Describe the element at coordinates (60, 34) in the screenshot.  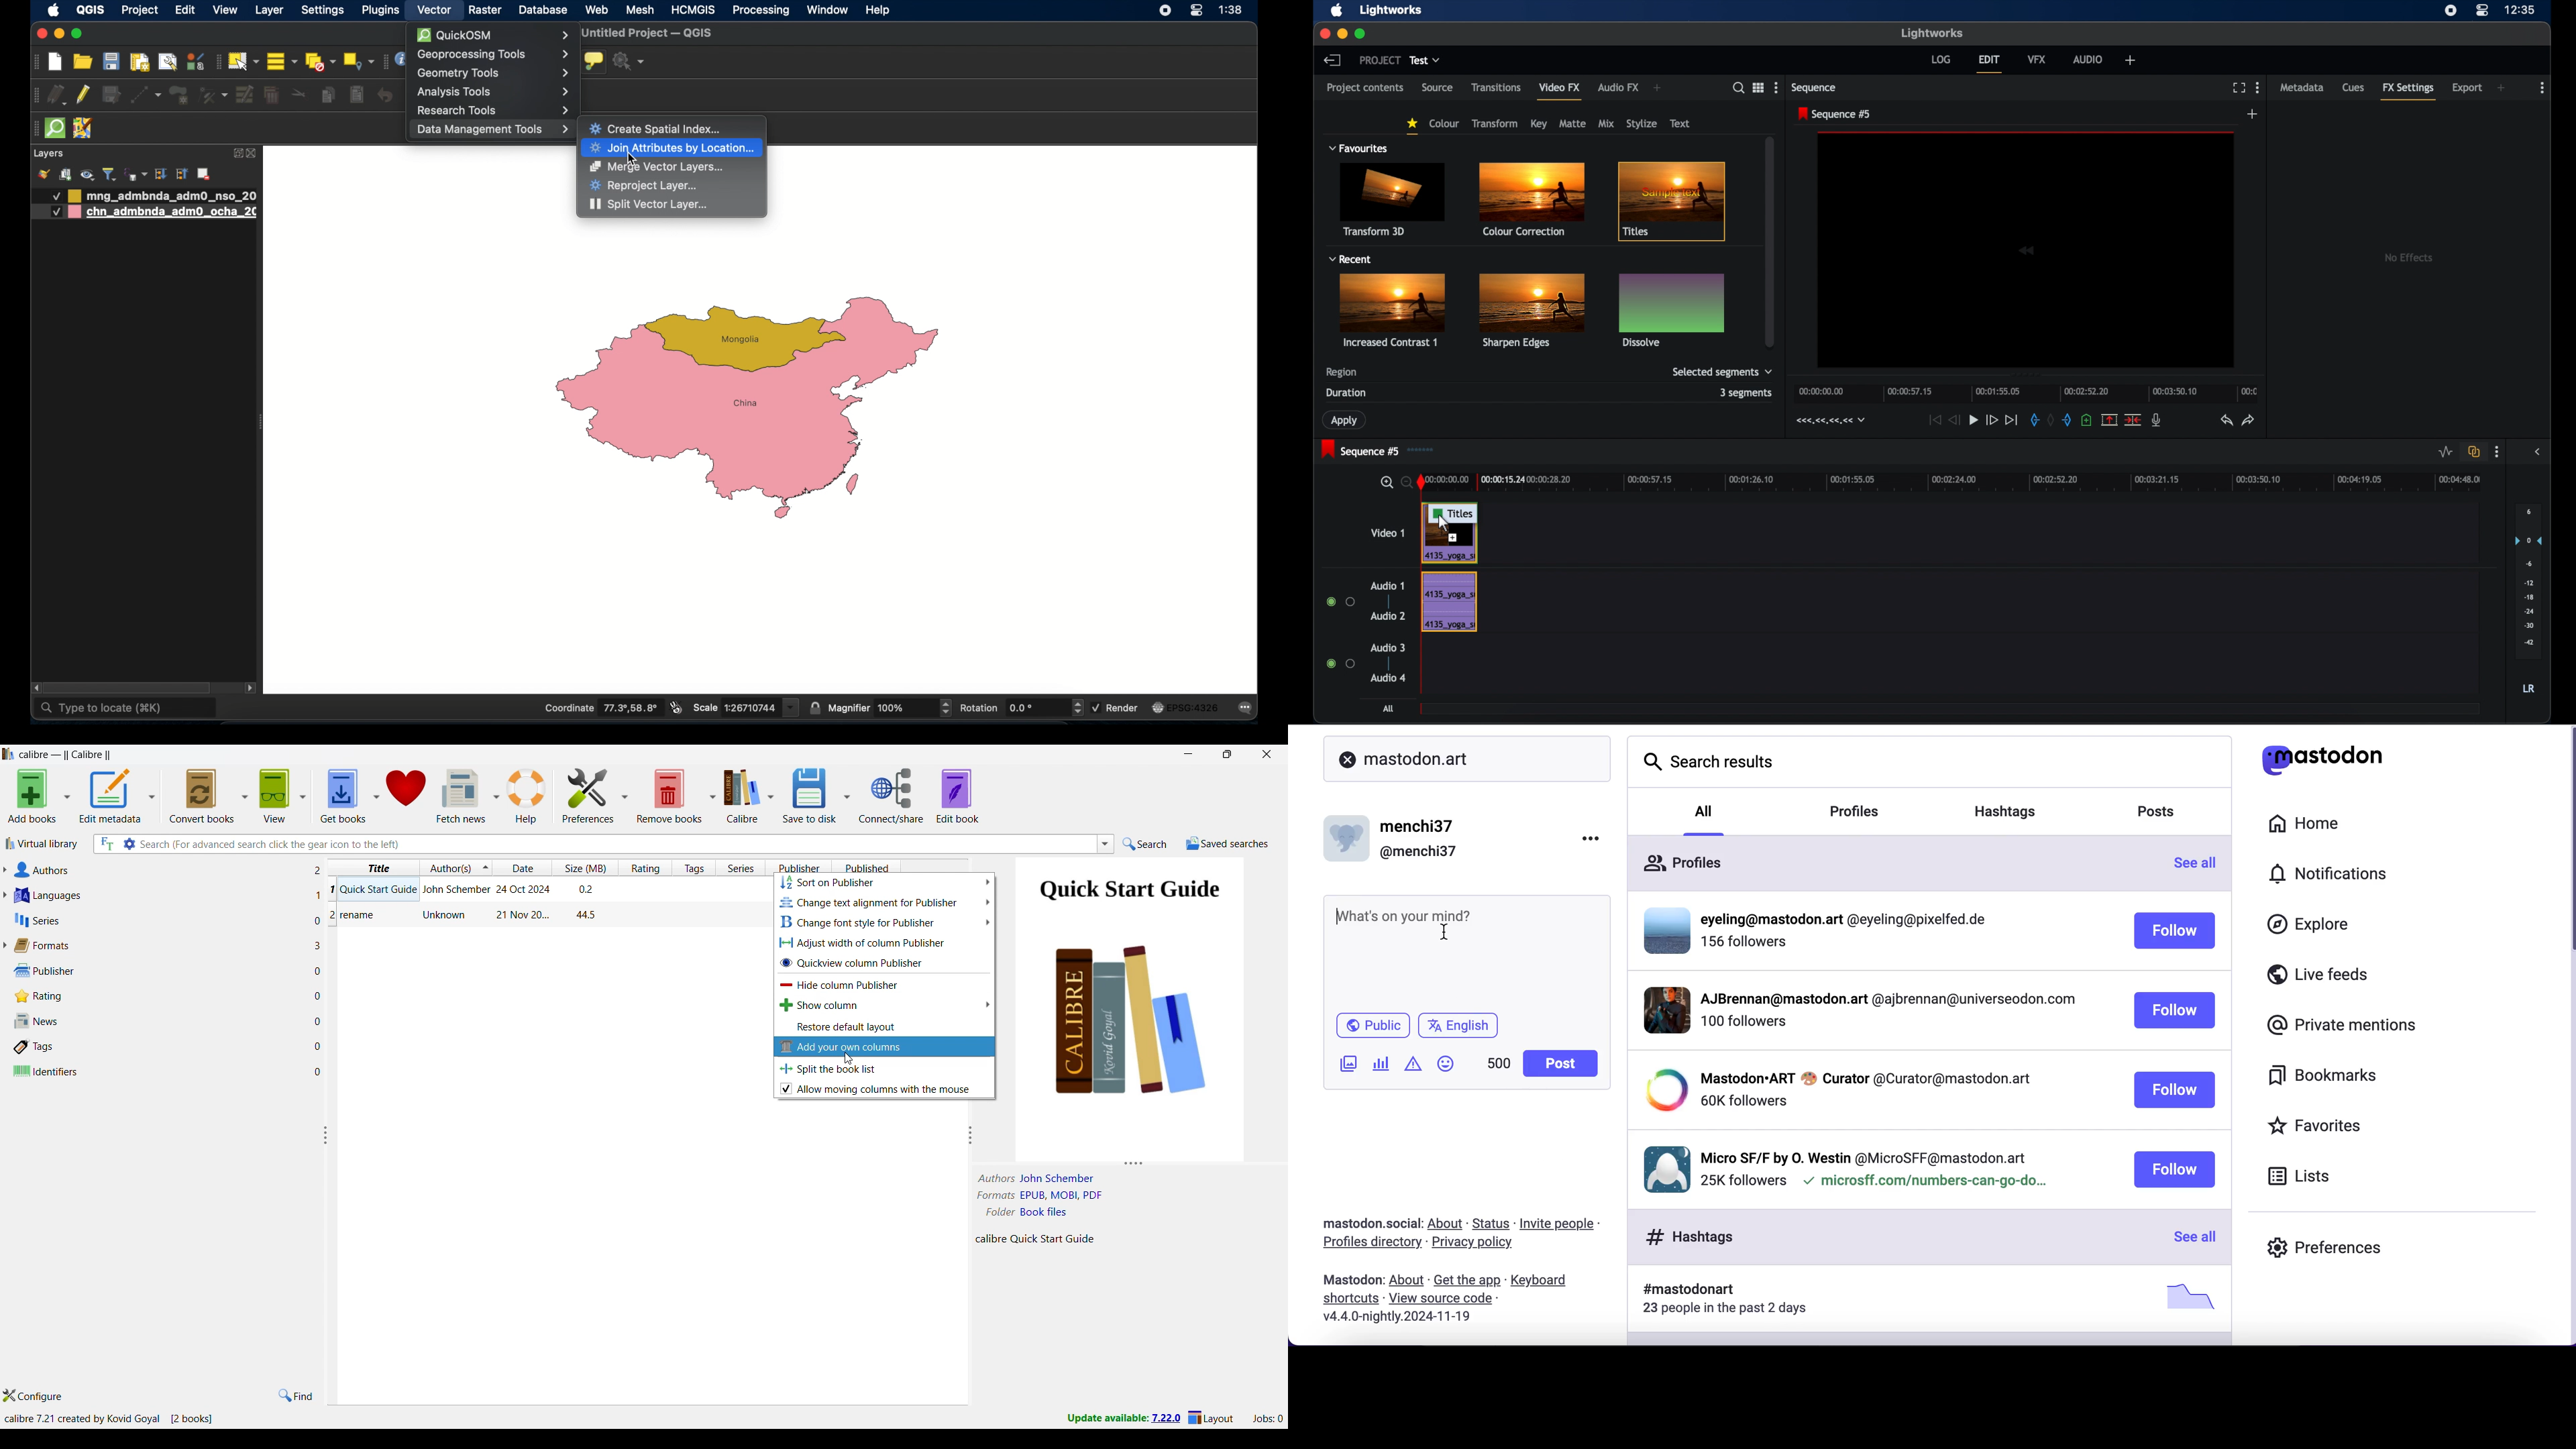
I see `minimize` at that location.